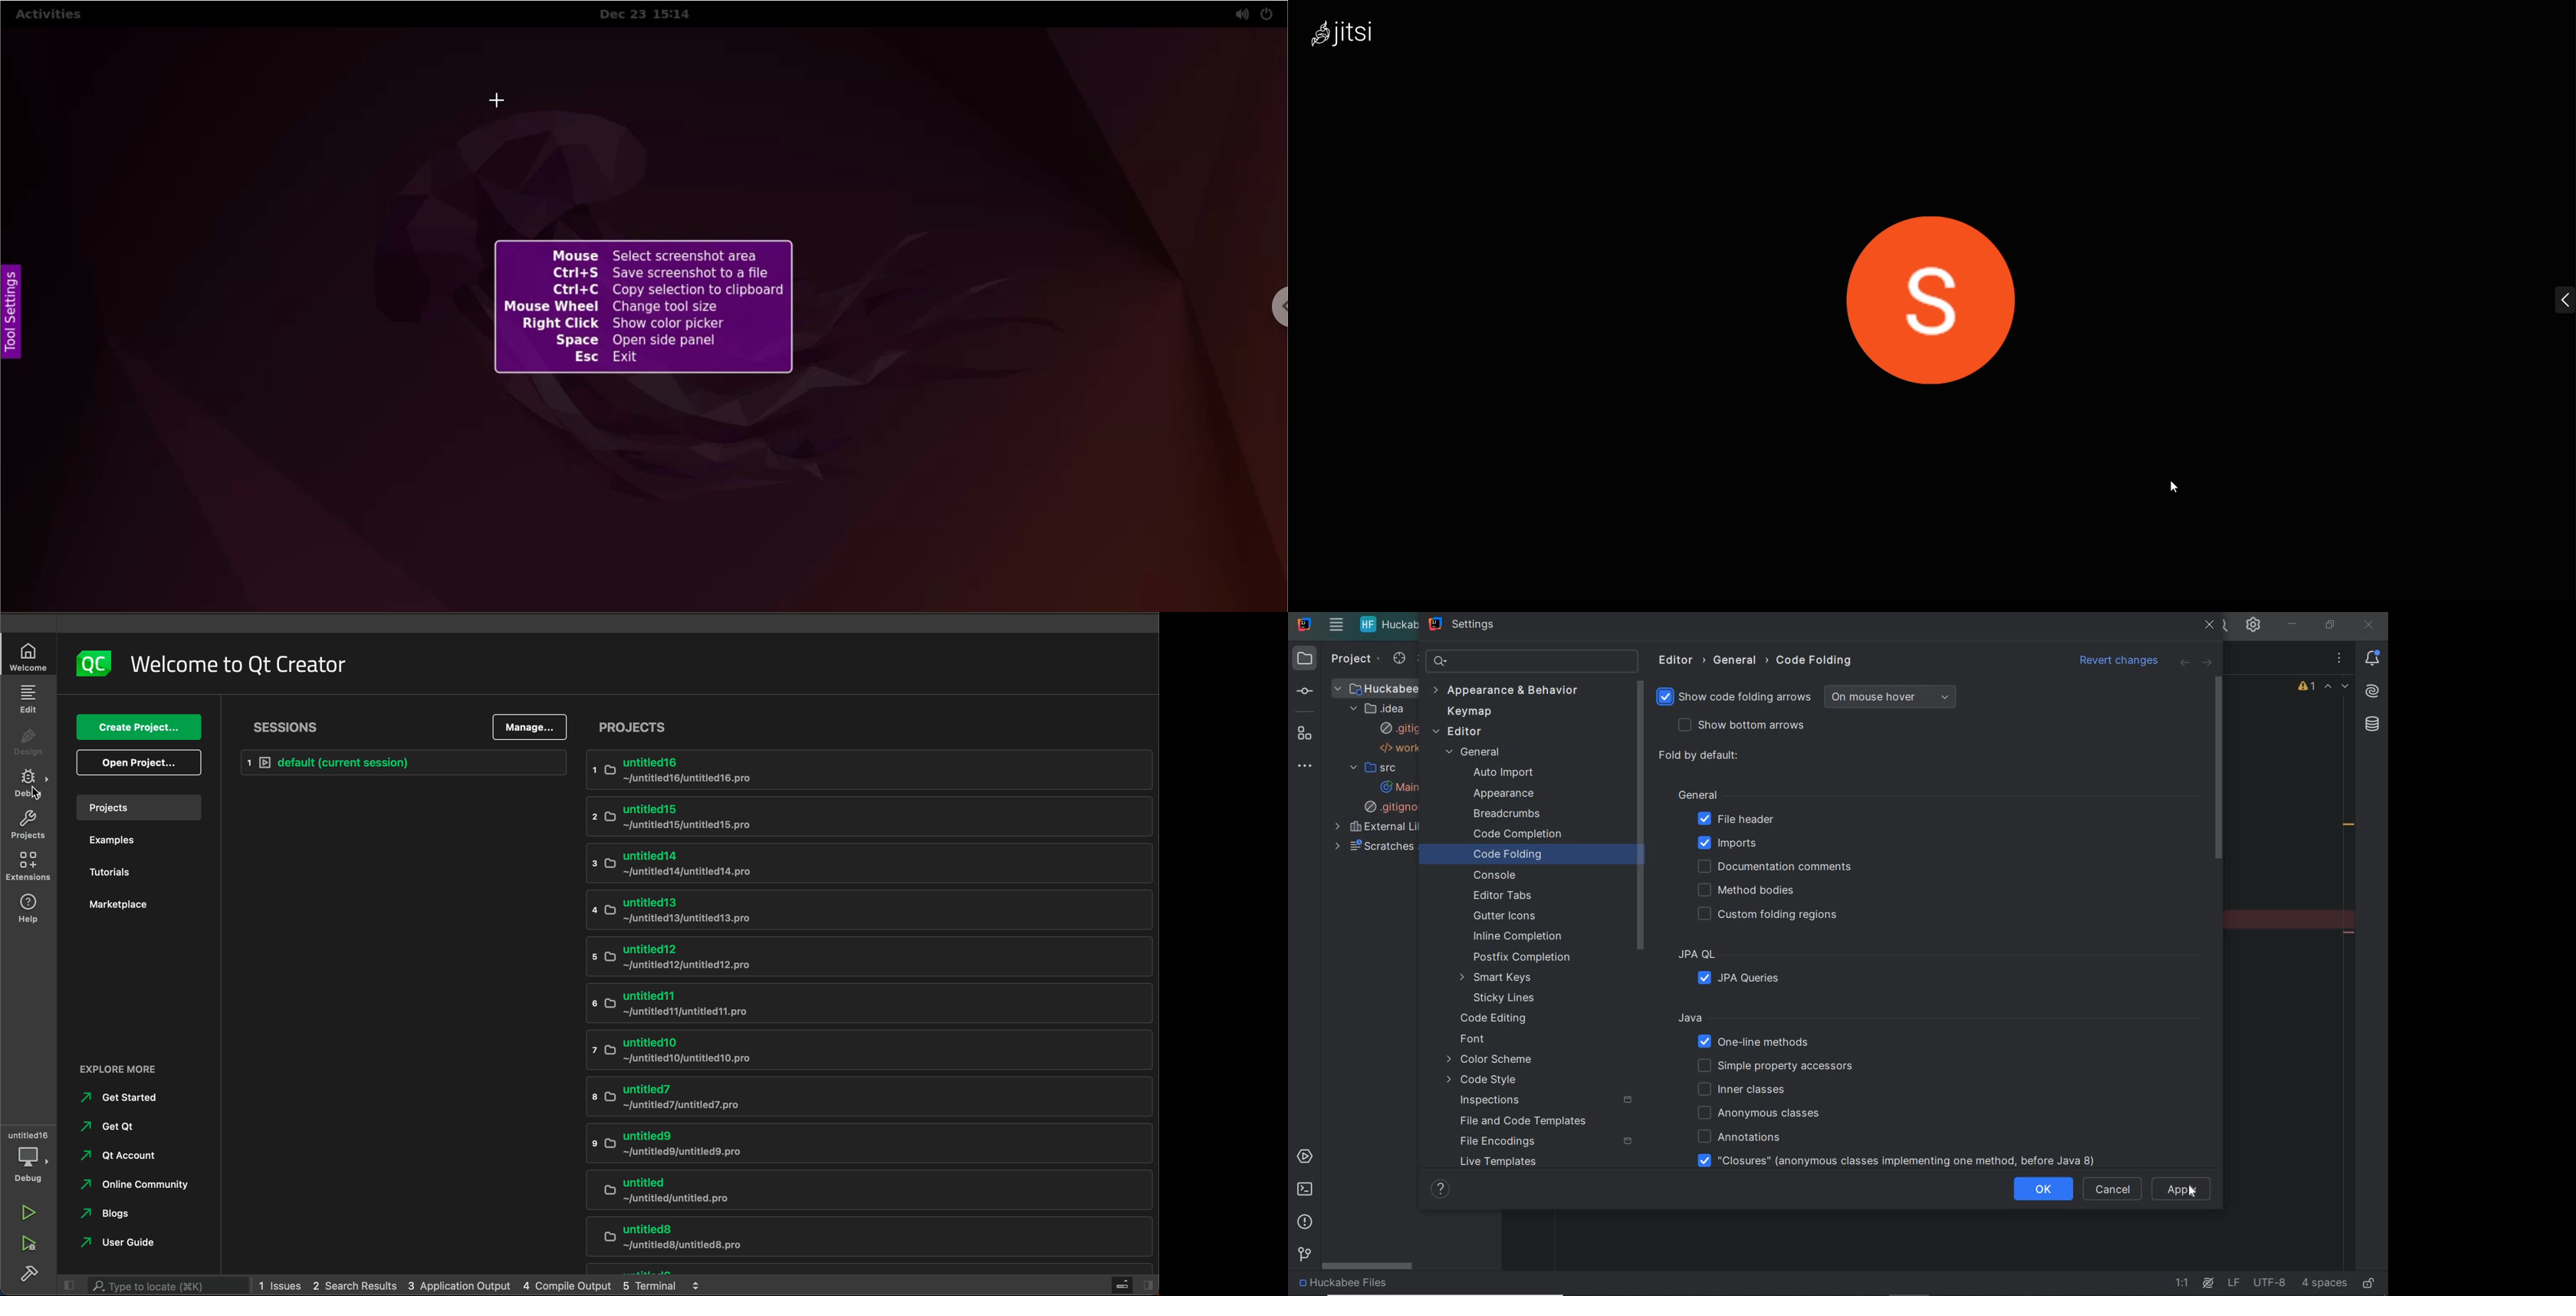 Image resolution: width=2576 pixels, height=1316 pixels. Describe the element at coordinates (2191, 1194) in the screenshot. I see `cursor` at that location.